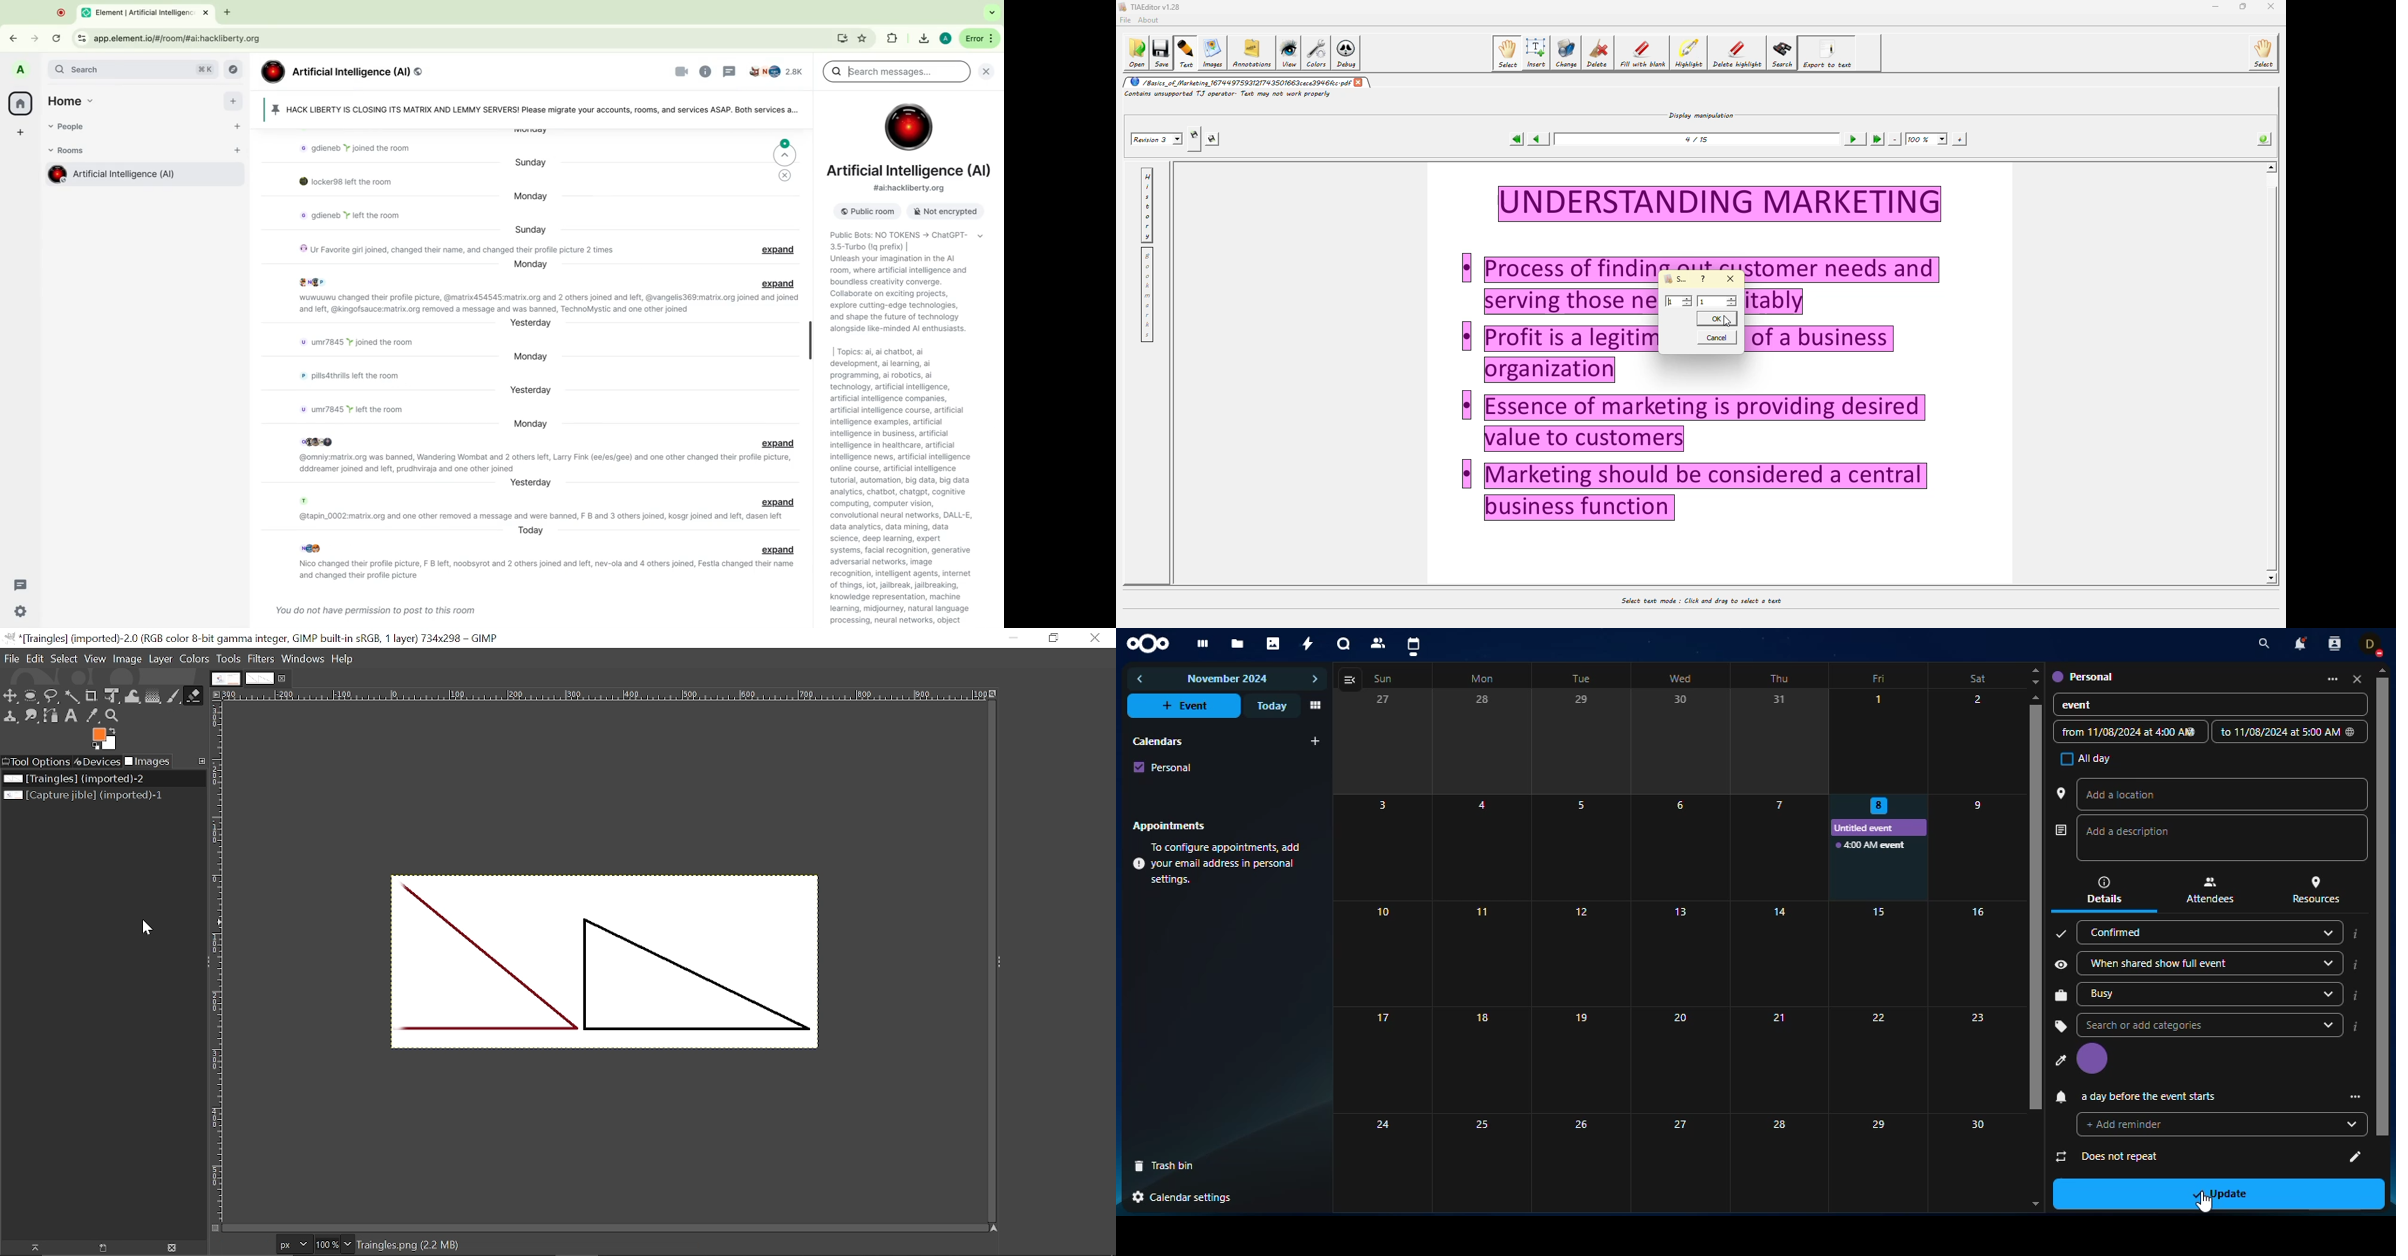 This screenshot has width=2408, height=1260. What do you see at coordinates (343, 72) in the screenshot?
I see `group name` at bounding box center [343, 72].